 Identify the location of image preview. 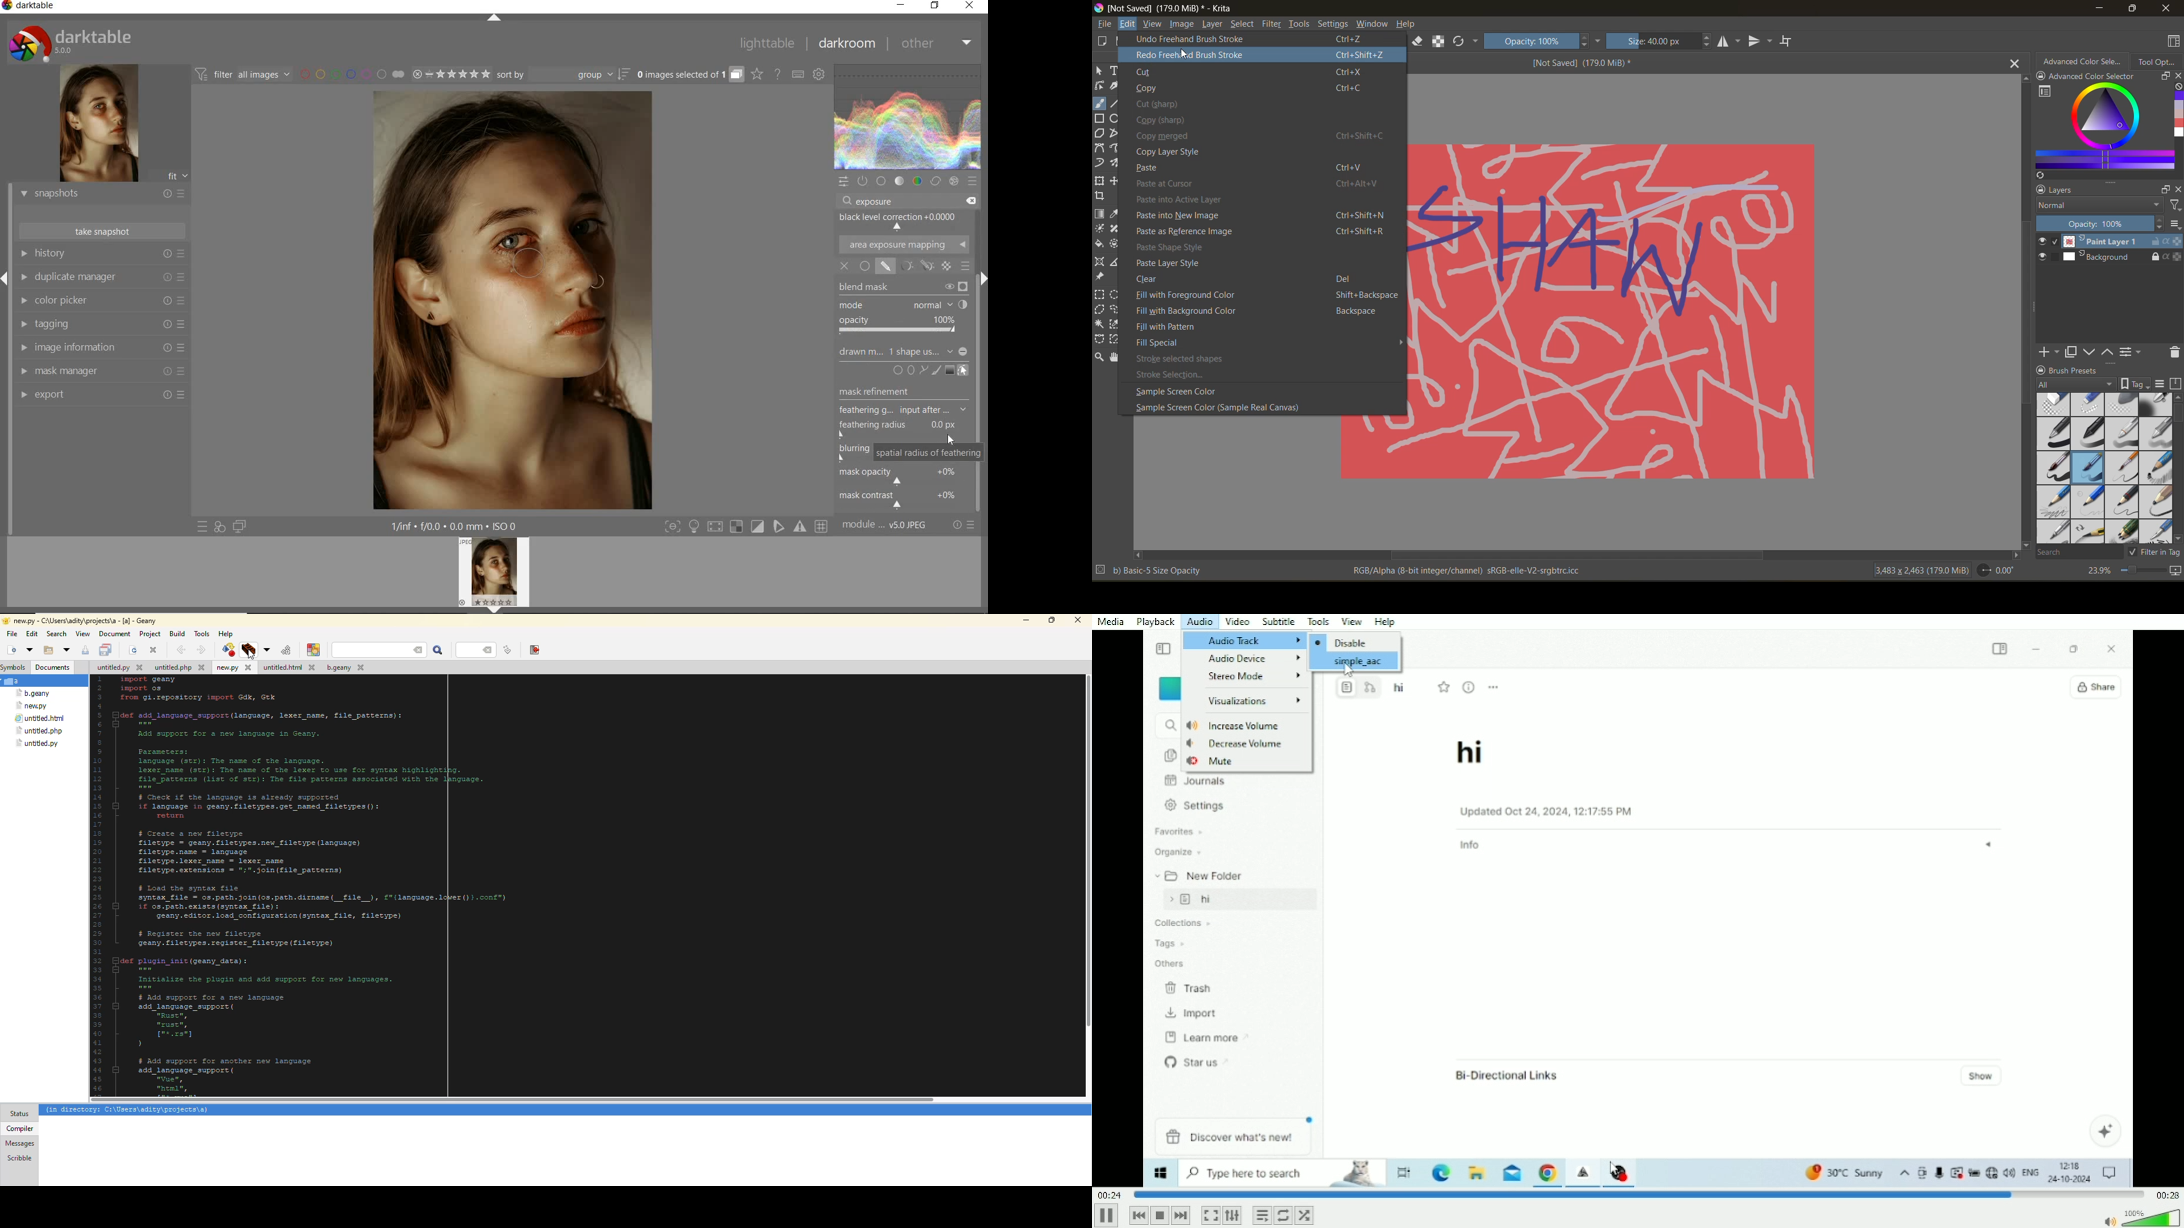
(94, 124).